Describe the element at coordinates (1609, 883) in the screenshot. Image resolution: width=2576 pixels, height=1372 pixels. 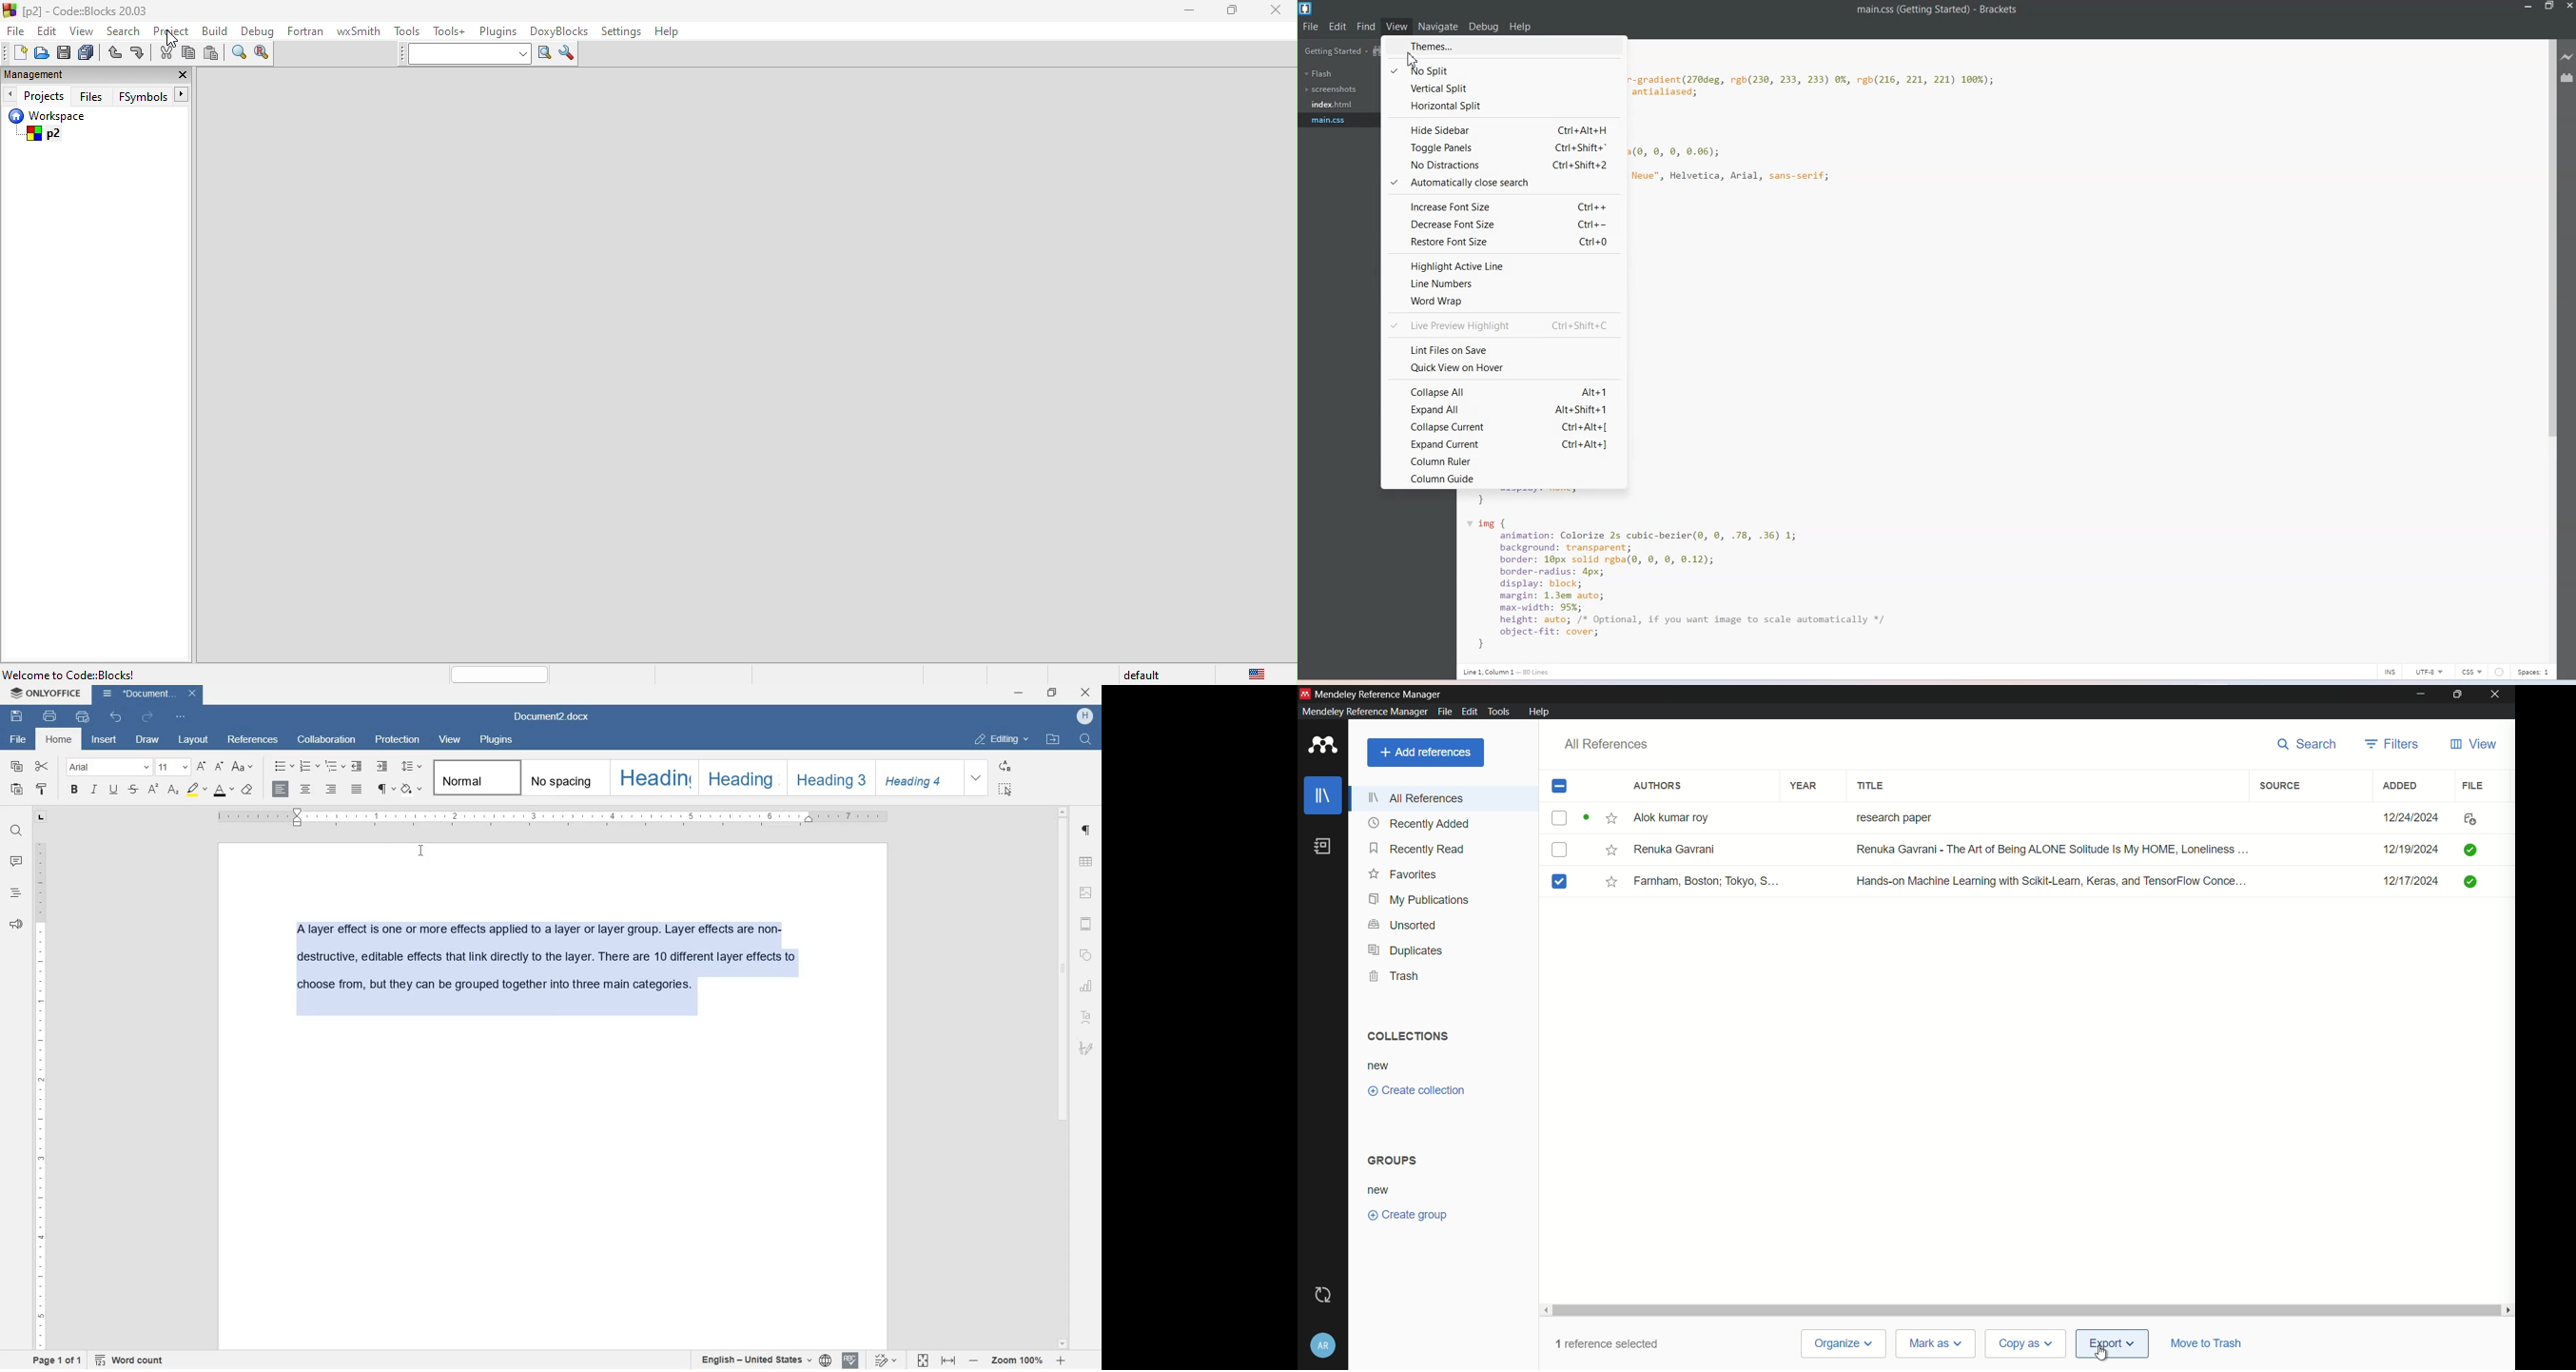
I see `star` at that location.